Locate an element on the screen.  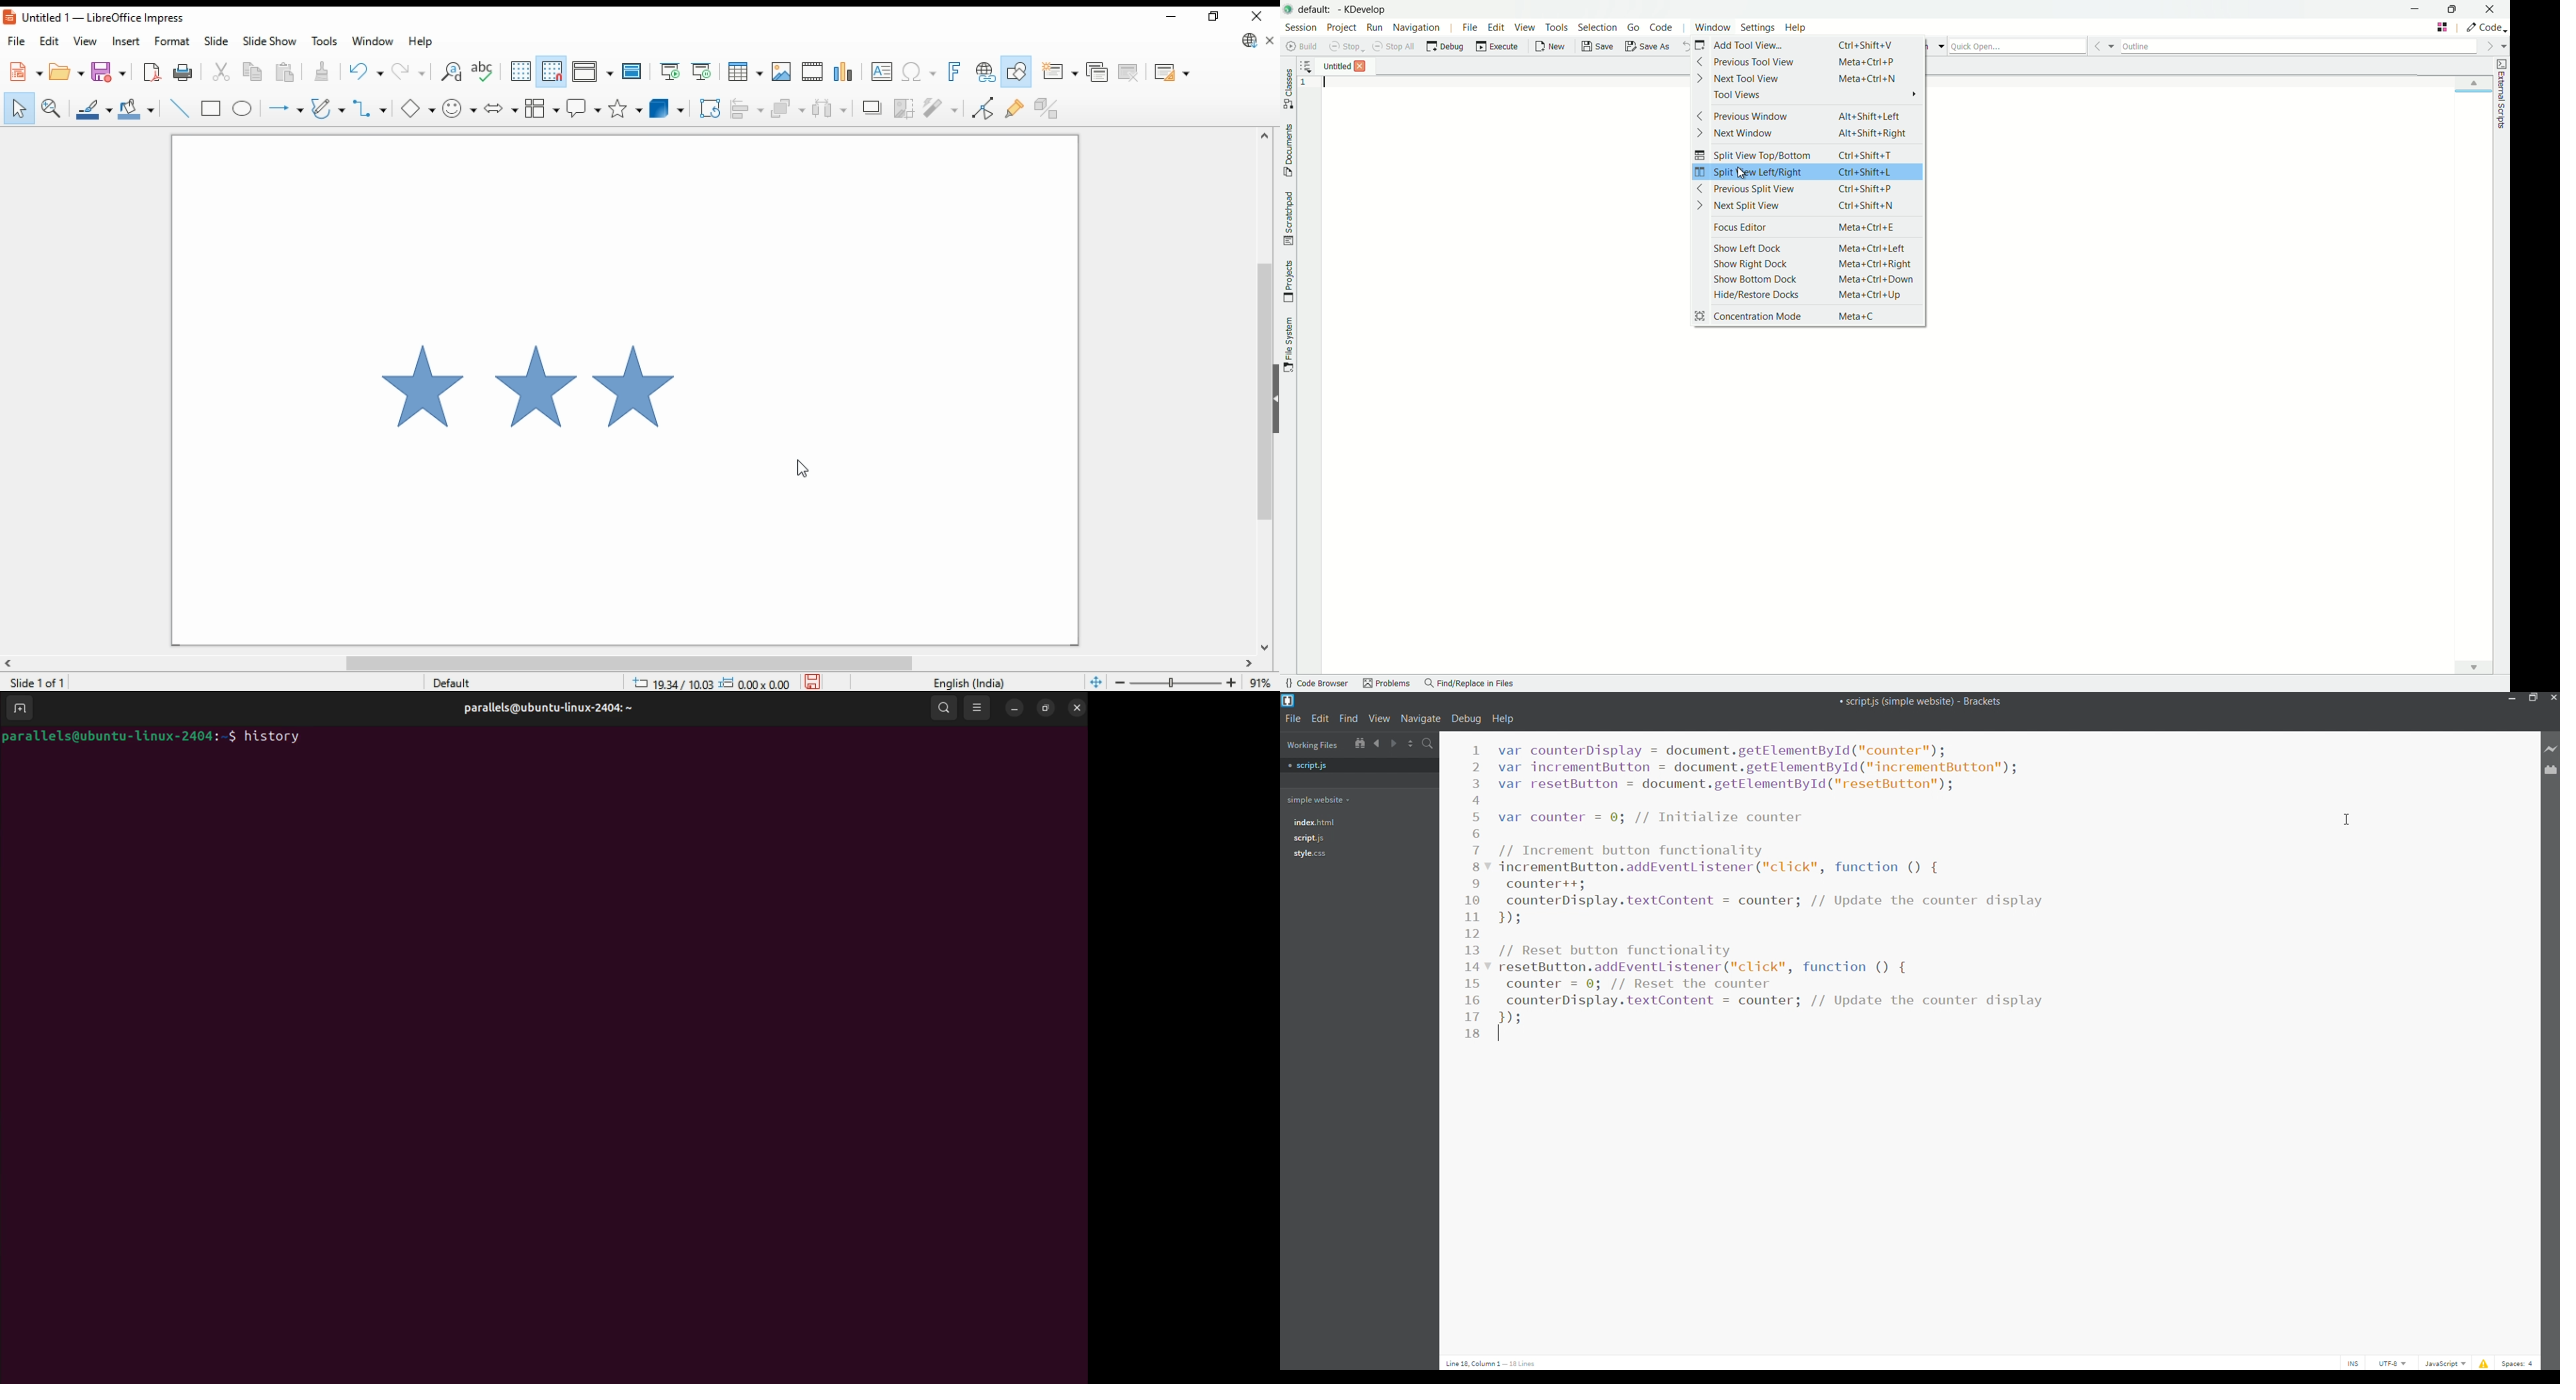
file is located at coordinates (1295, 719).